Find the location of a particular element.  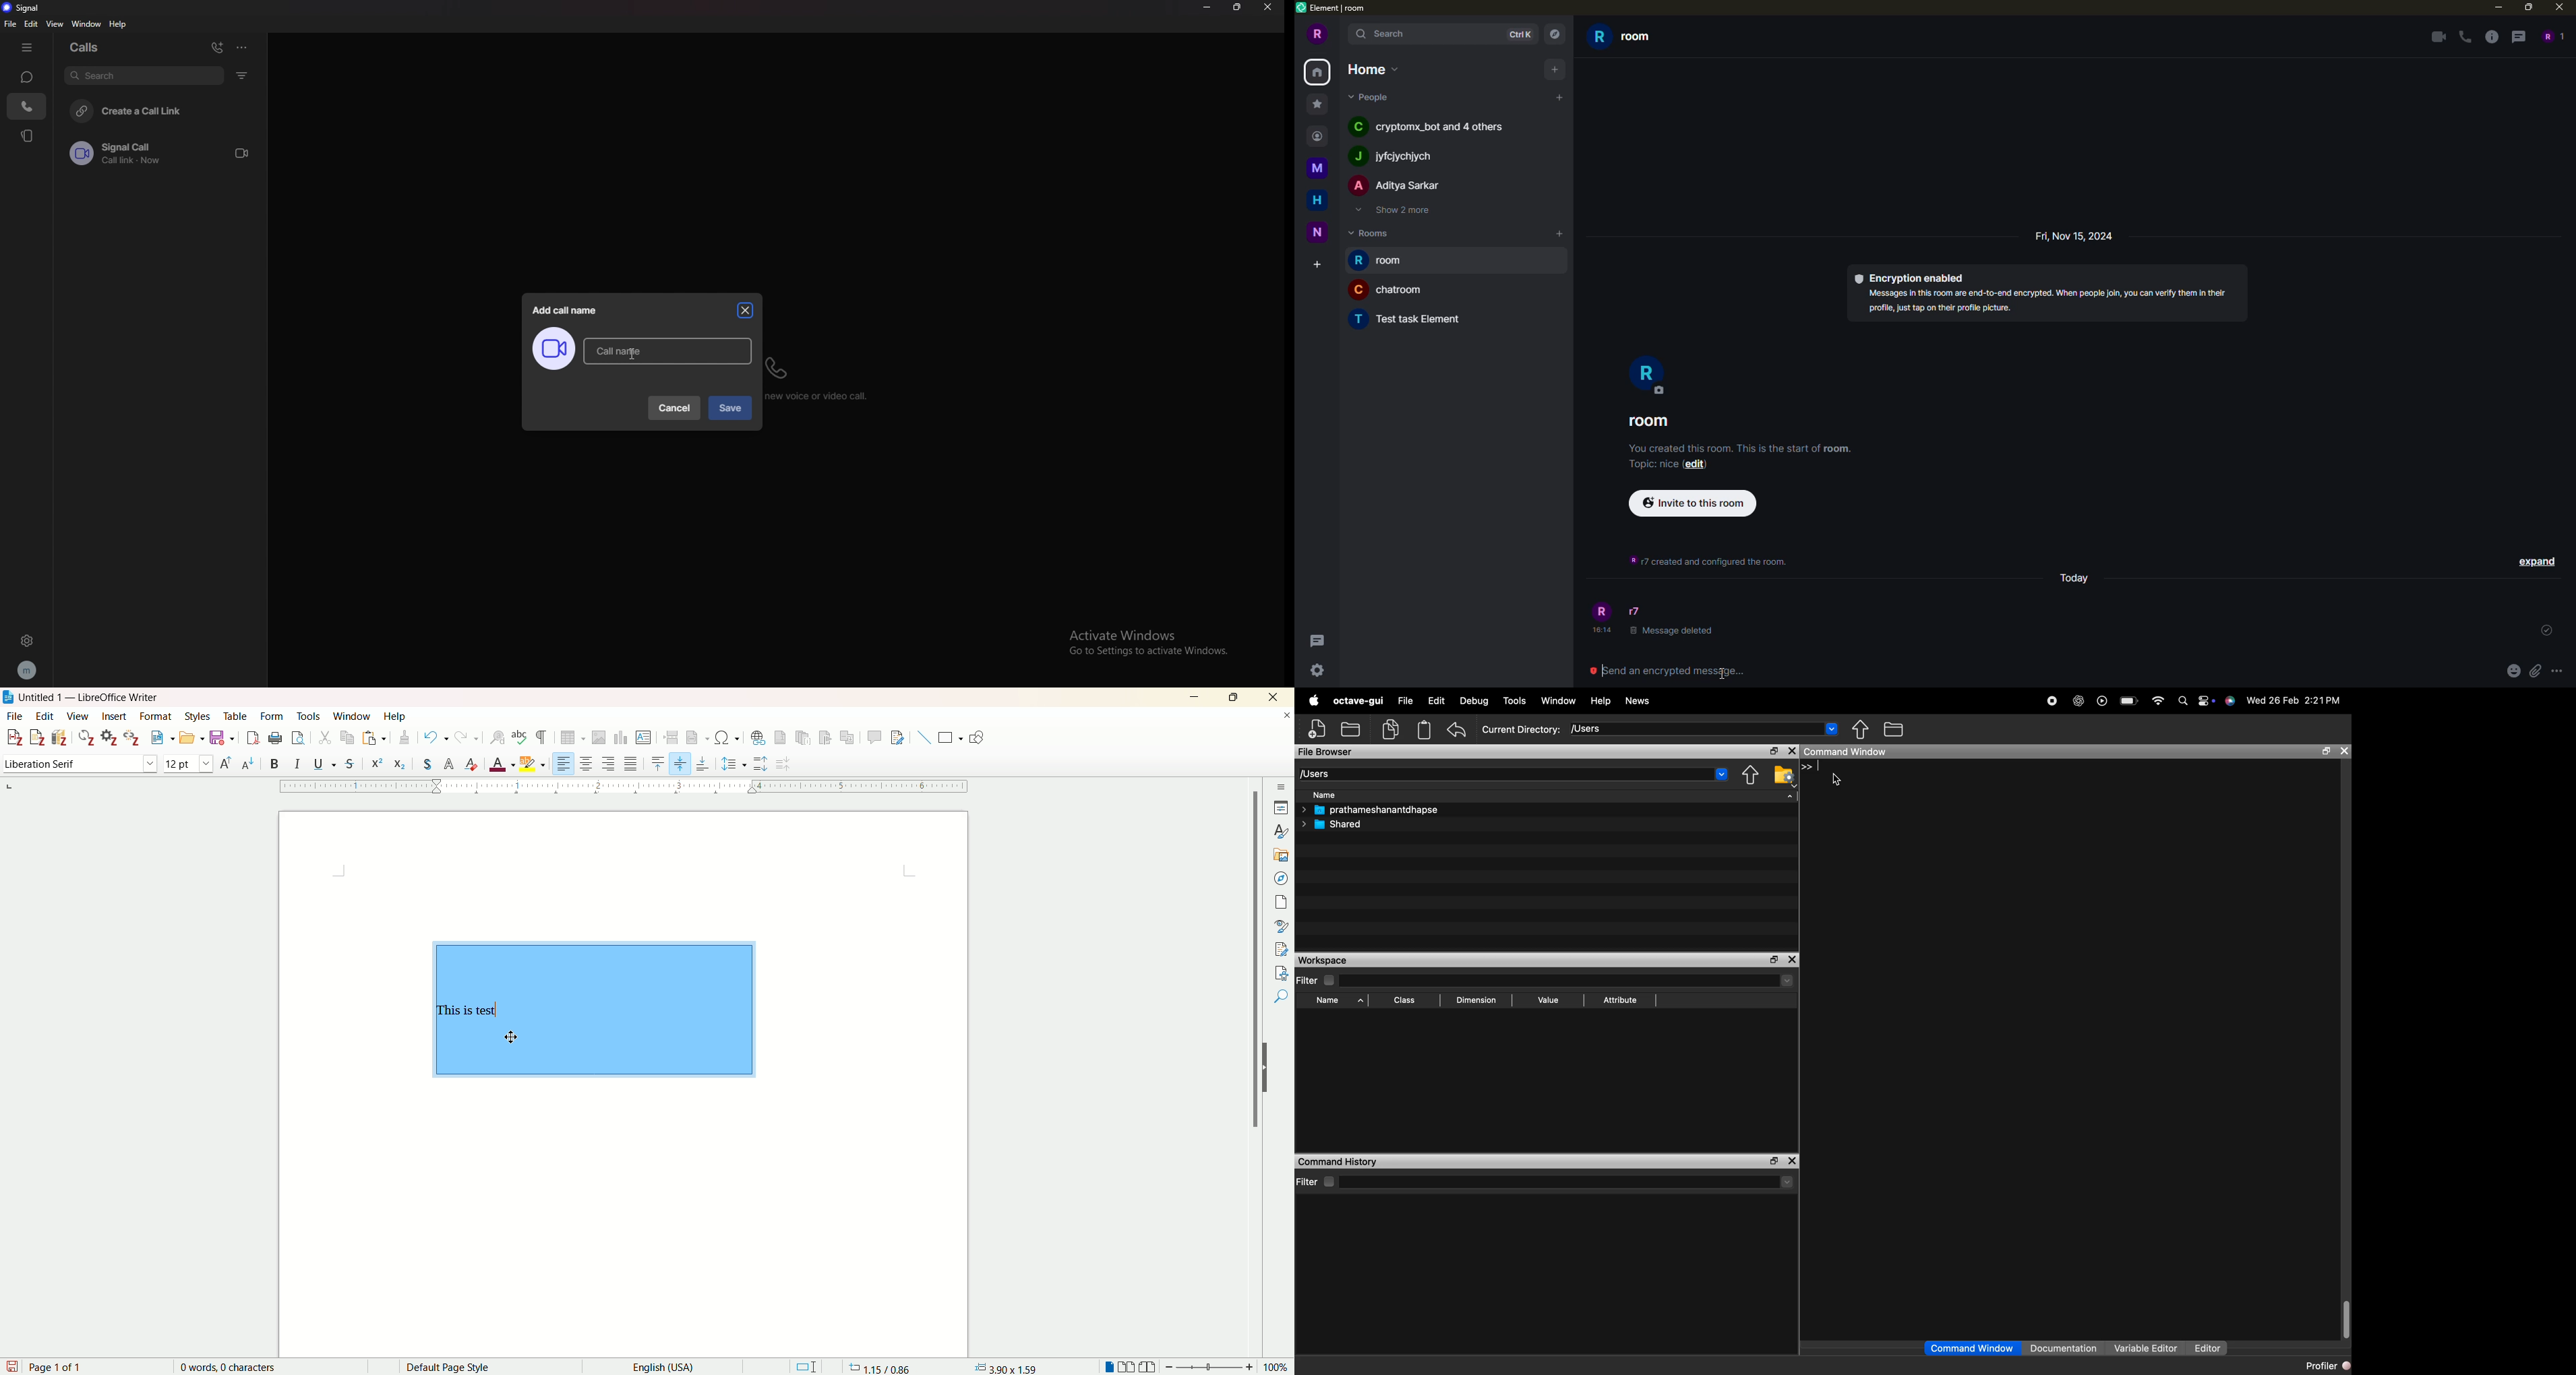

styles is located at coordinates (200, 716).